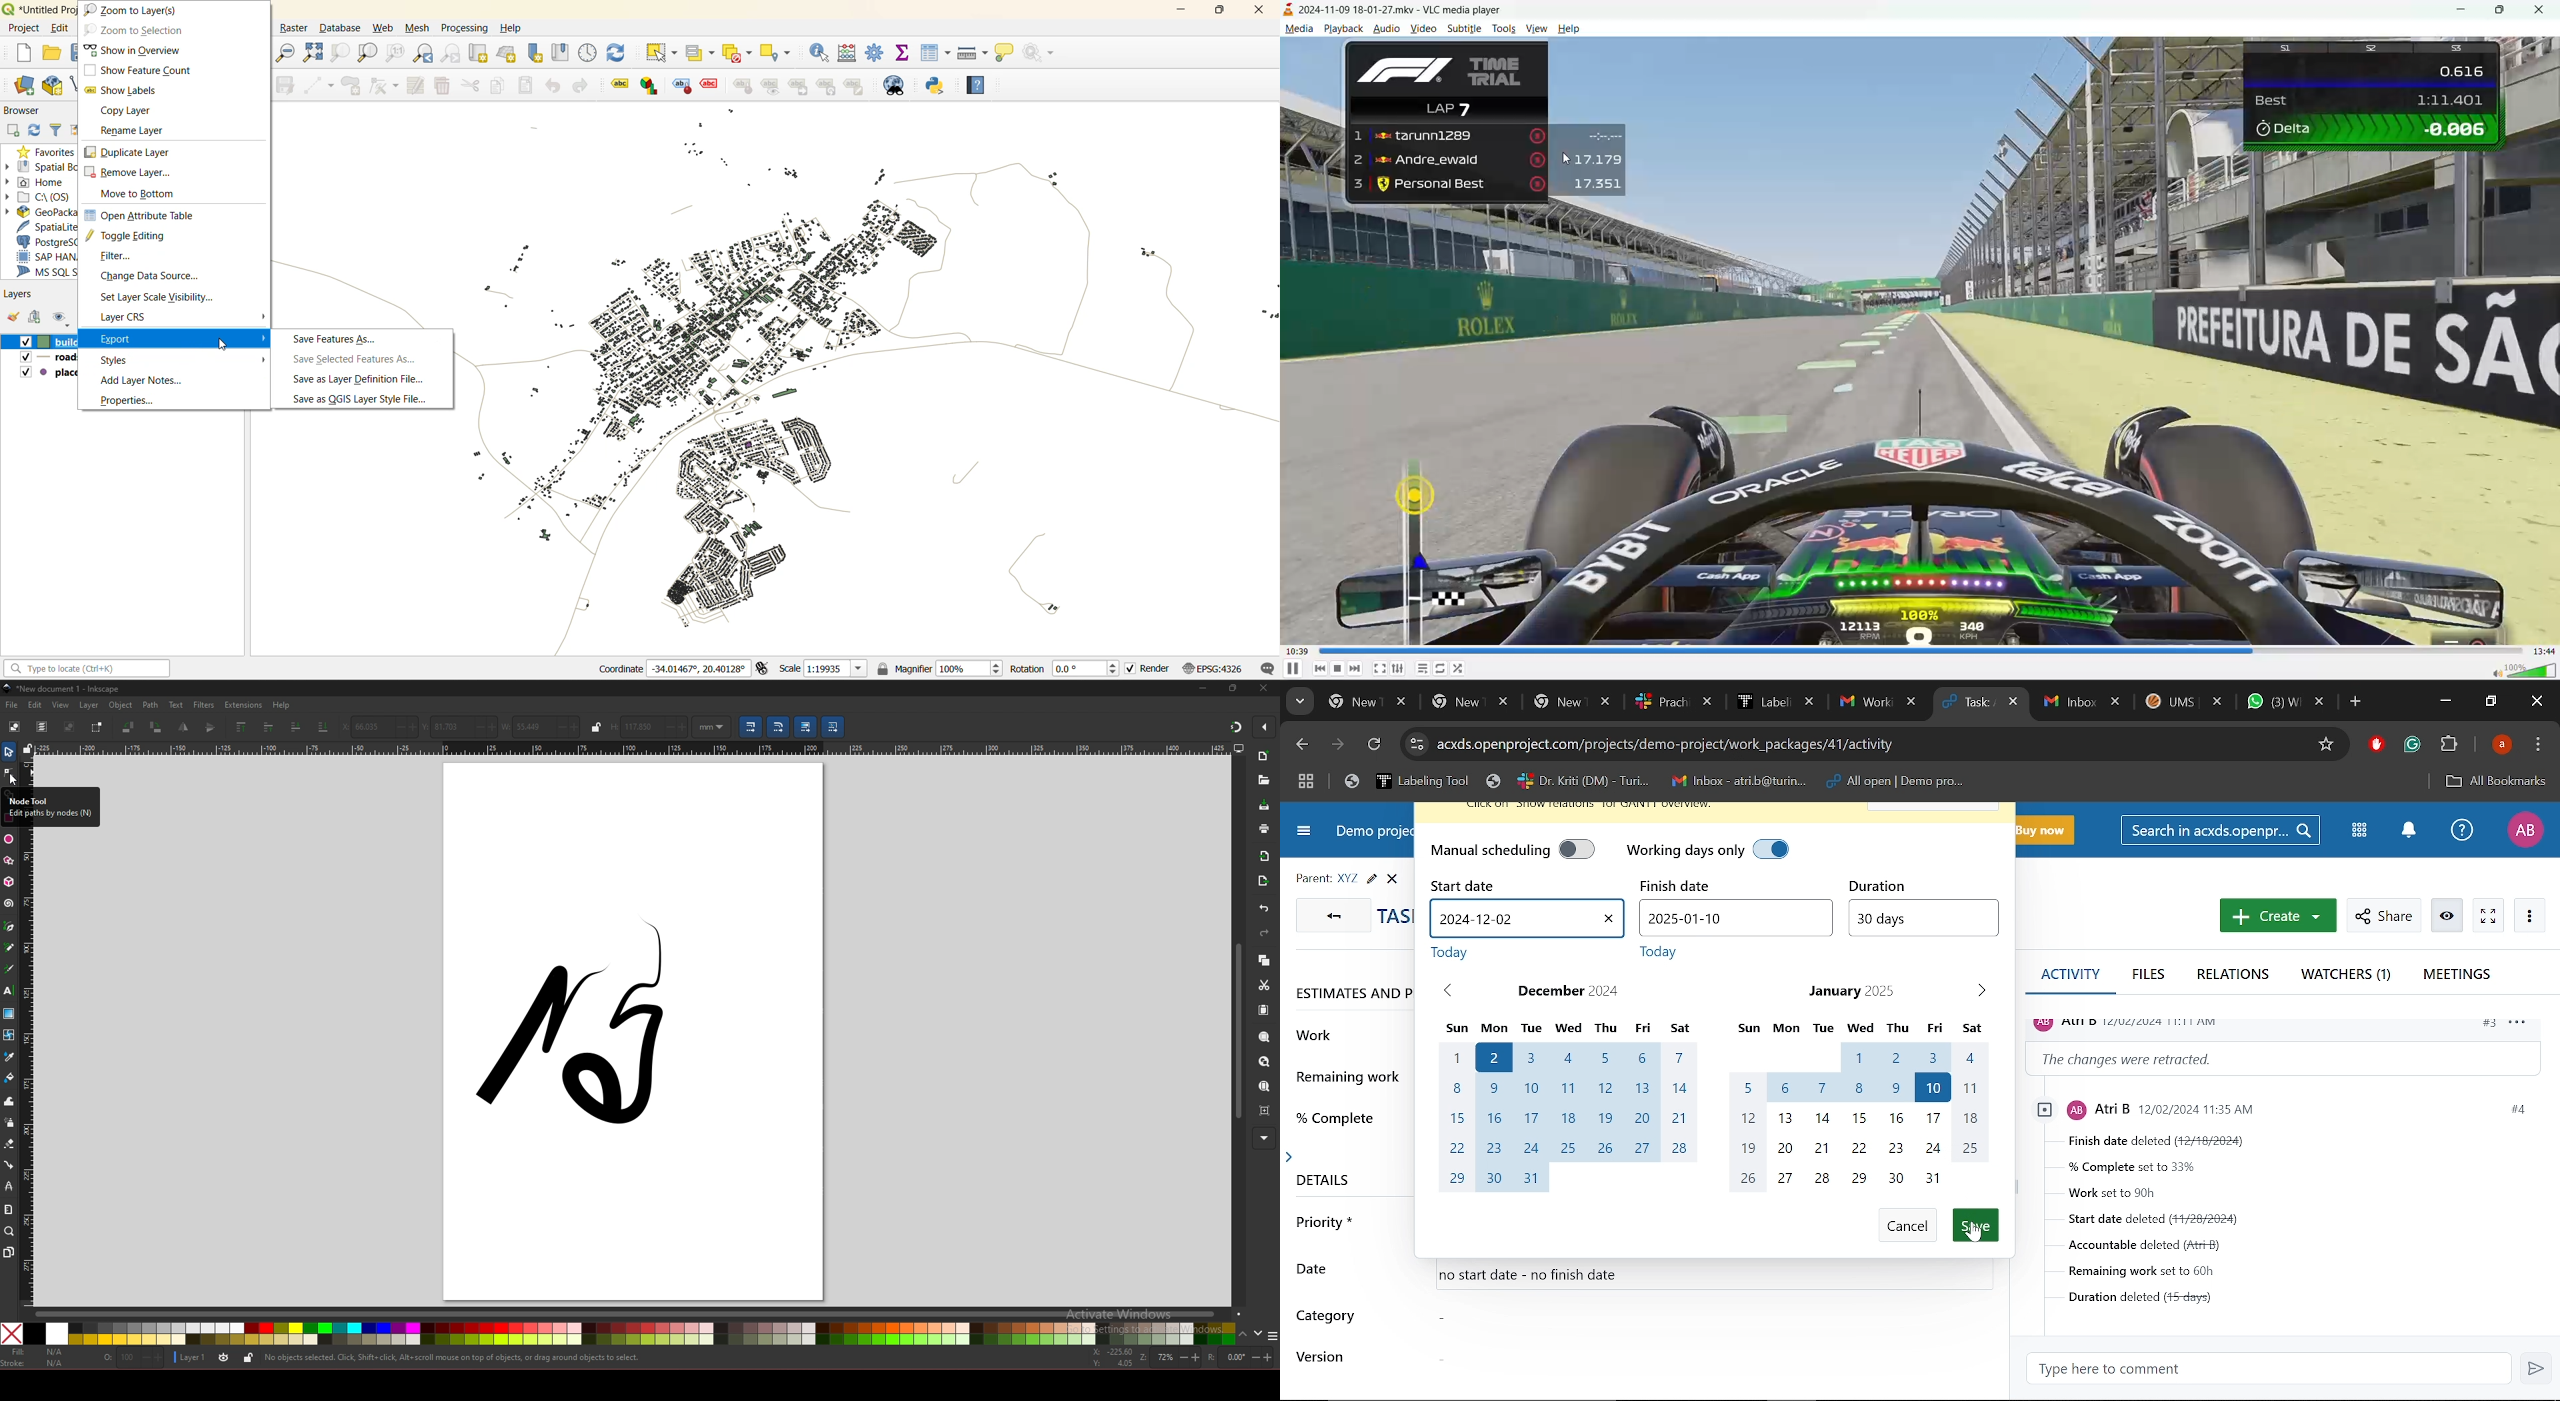 The image size is (2576, 1428). I want to click on layers, so click(19, 293).